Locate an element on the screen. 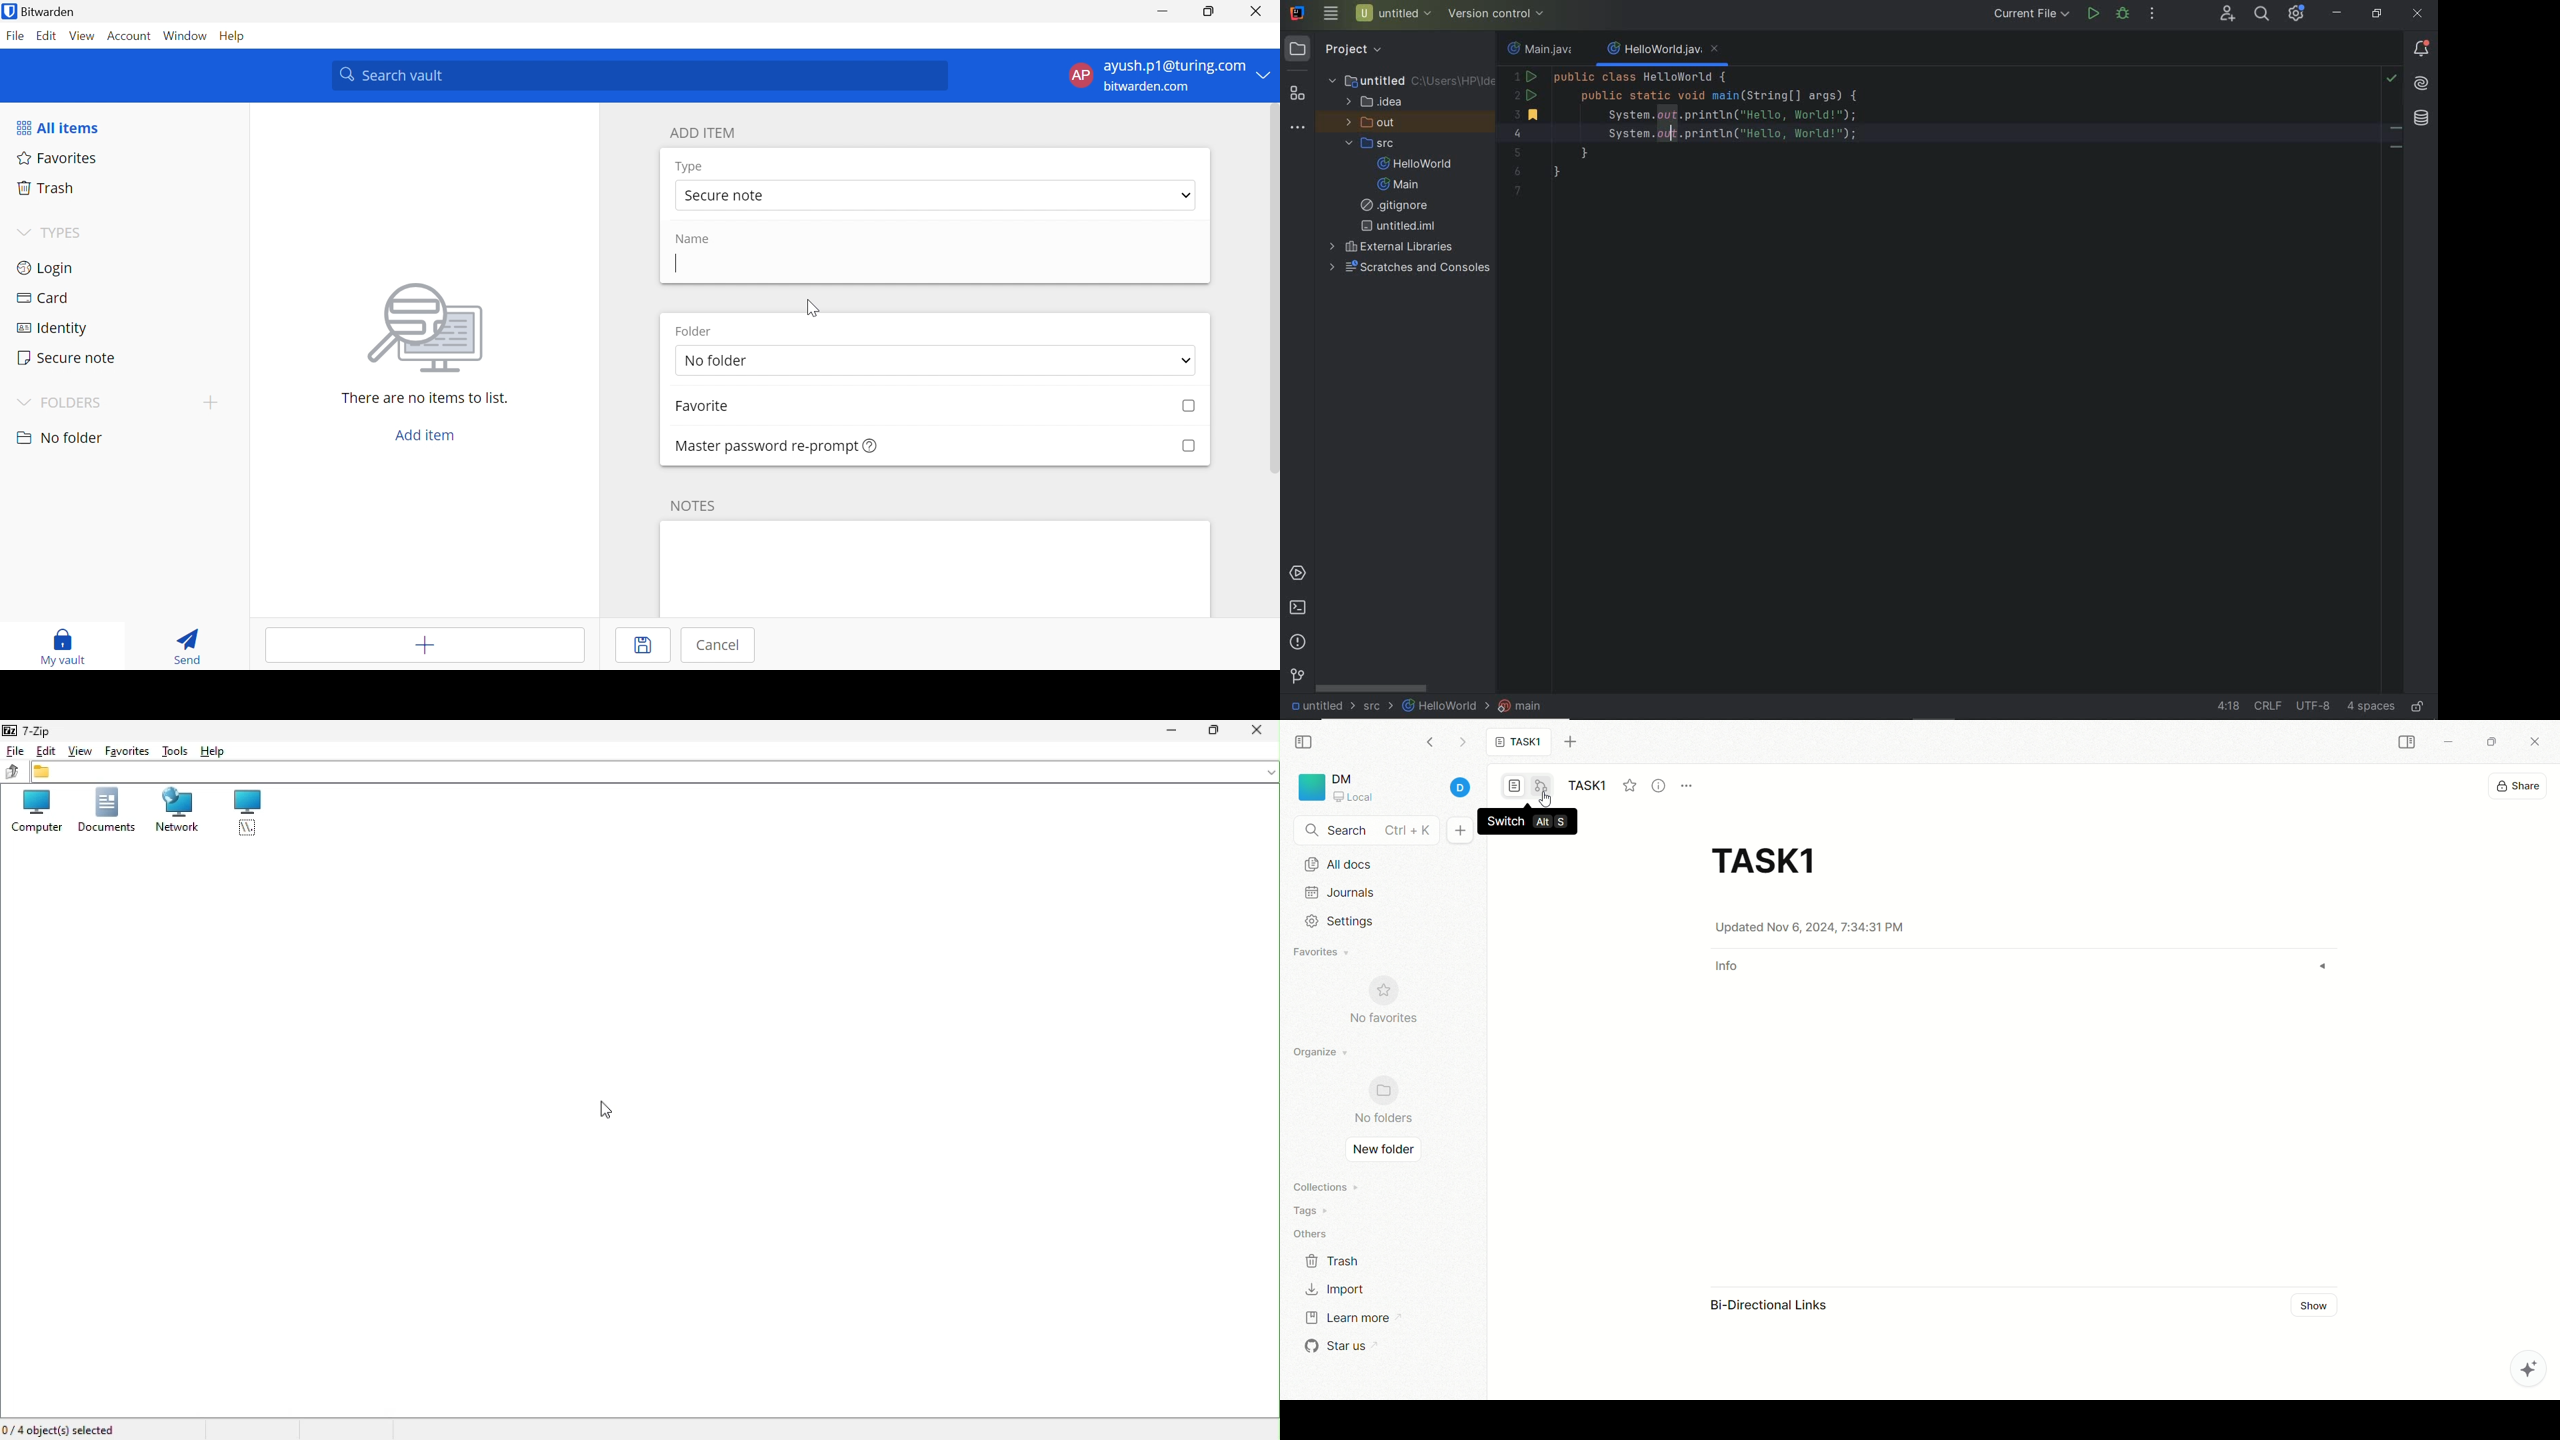  restore down is located at coordinates (2377, 15).